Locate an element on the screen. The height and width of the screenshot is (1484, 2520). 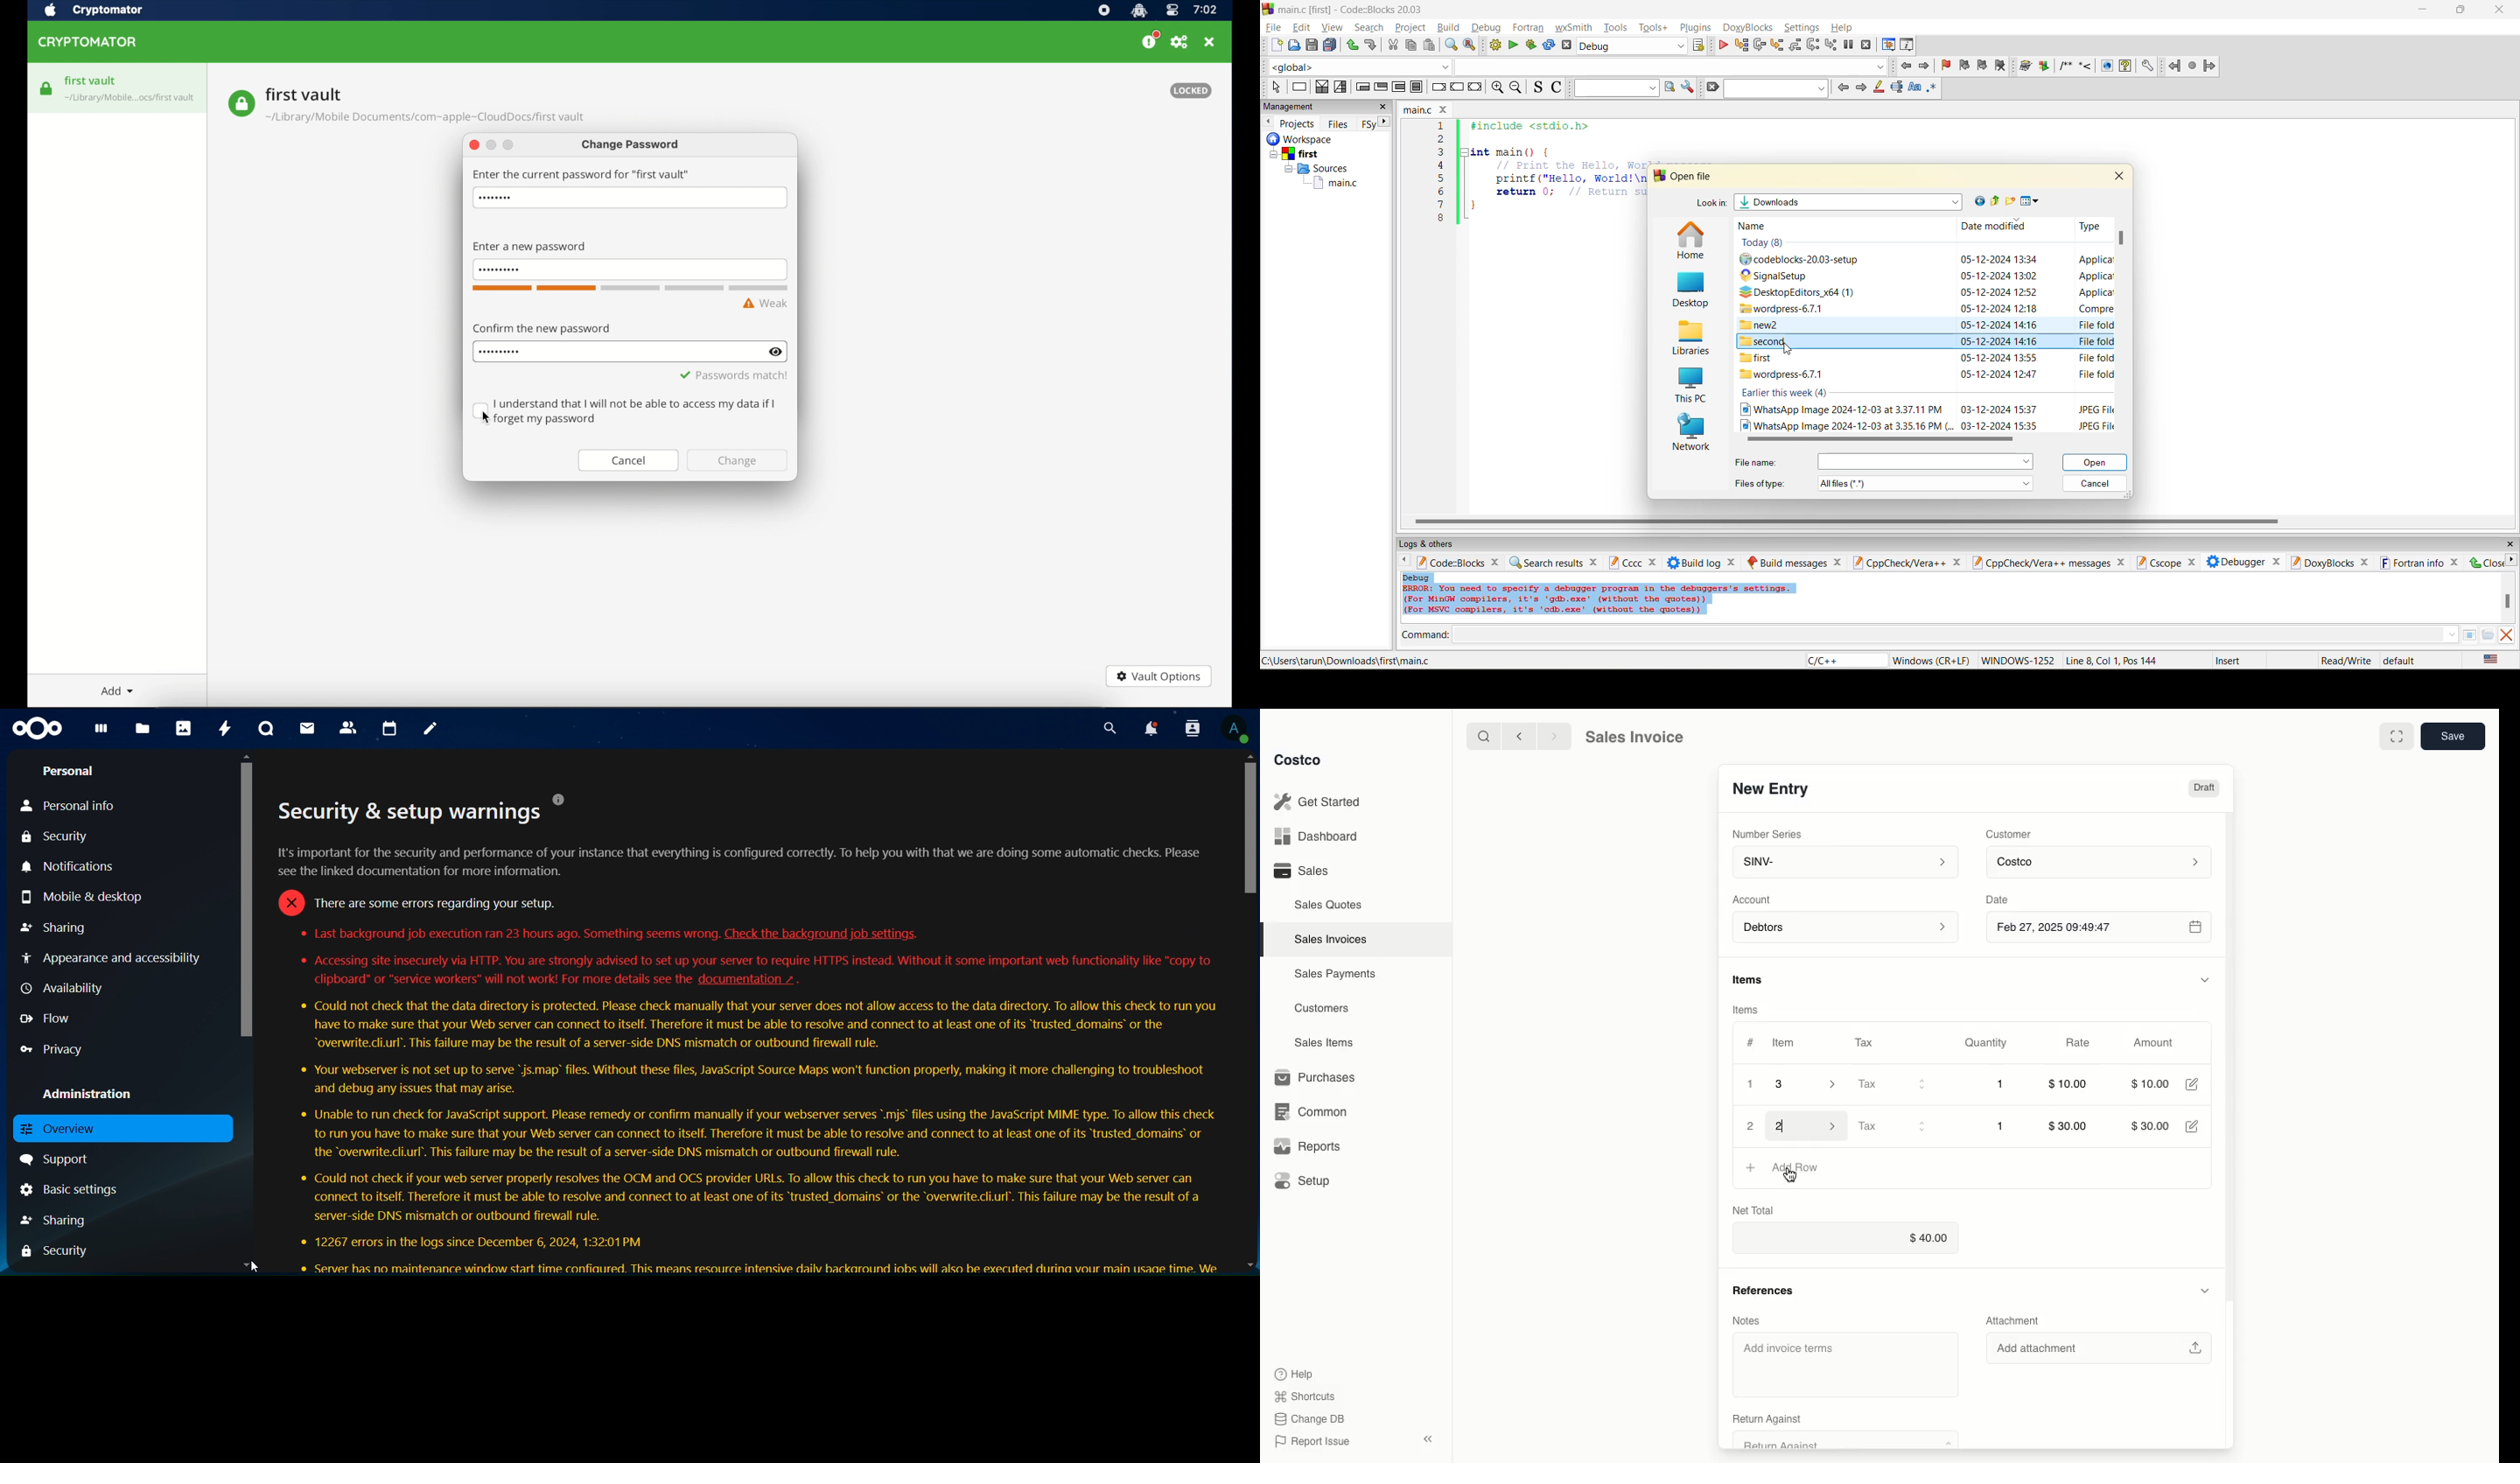
photos is located at coordinates (183, 728).